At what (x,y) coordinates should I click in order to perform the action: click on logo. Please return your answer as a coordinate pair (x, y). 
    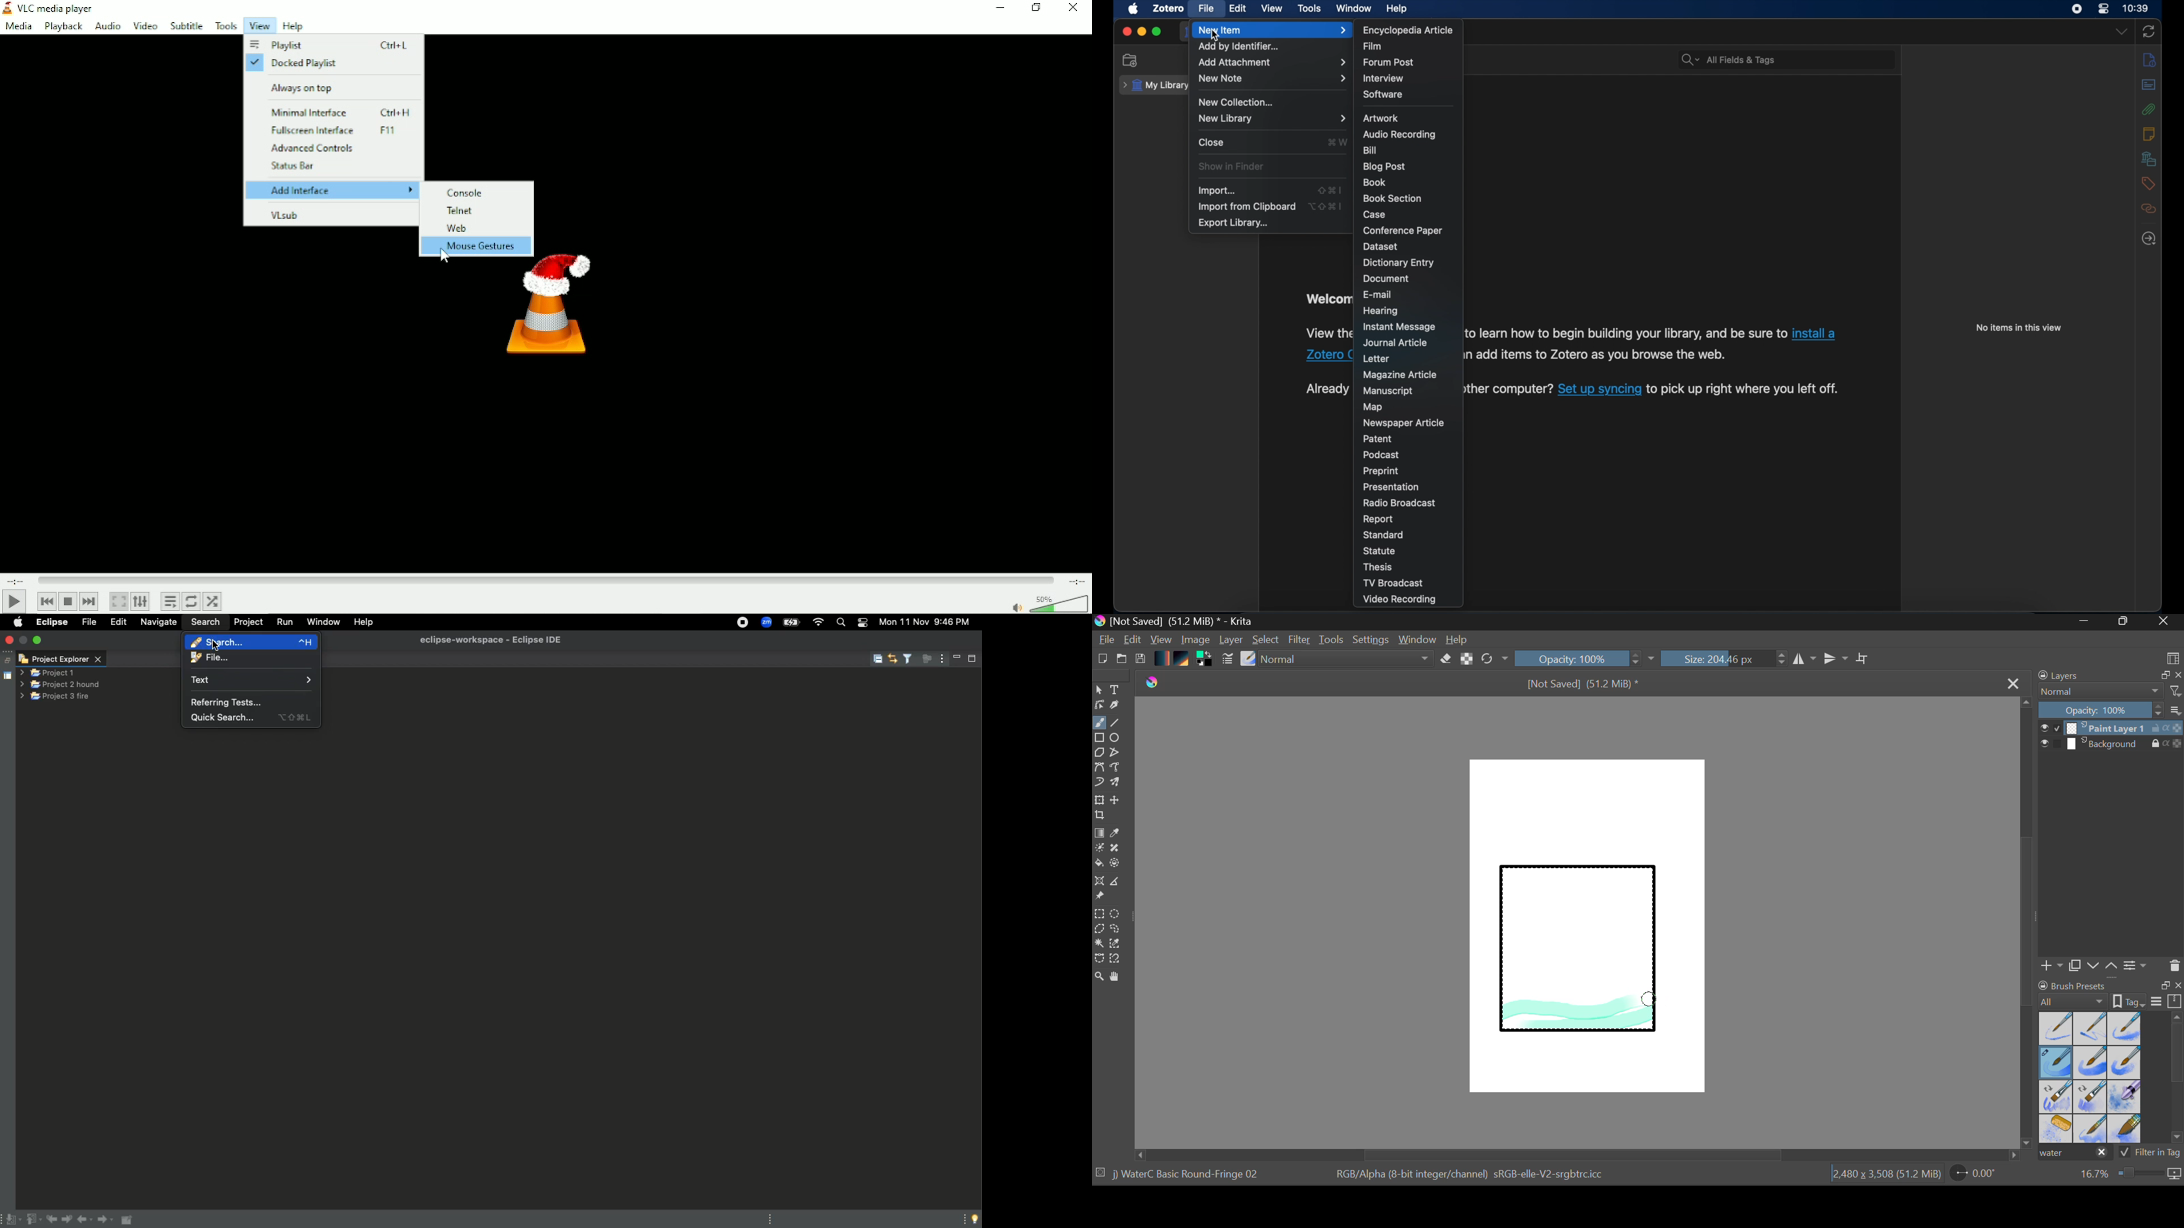
    Looking at the image, I should click on (1155, 683).